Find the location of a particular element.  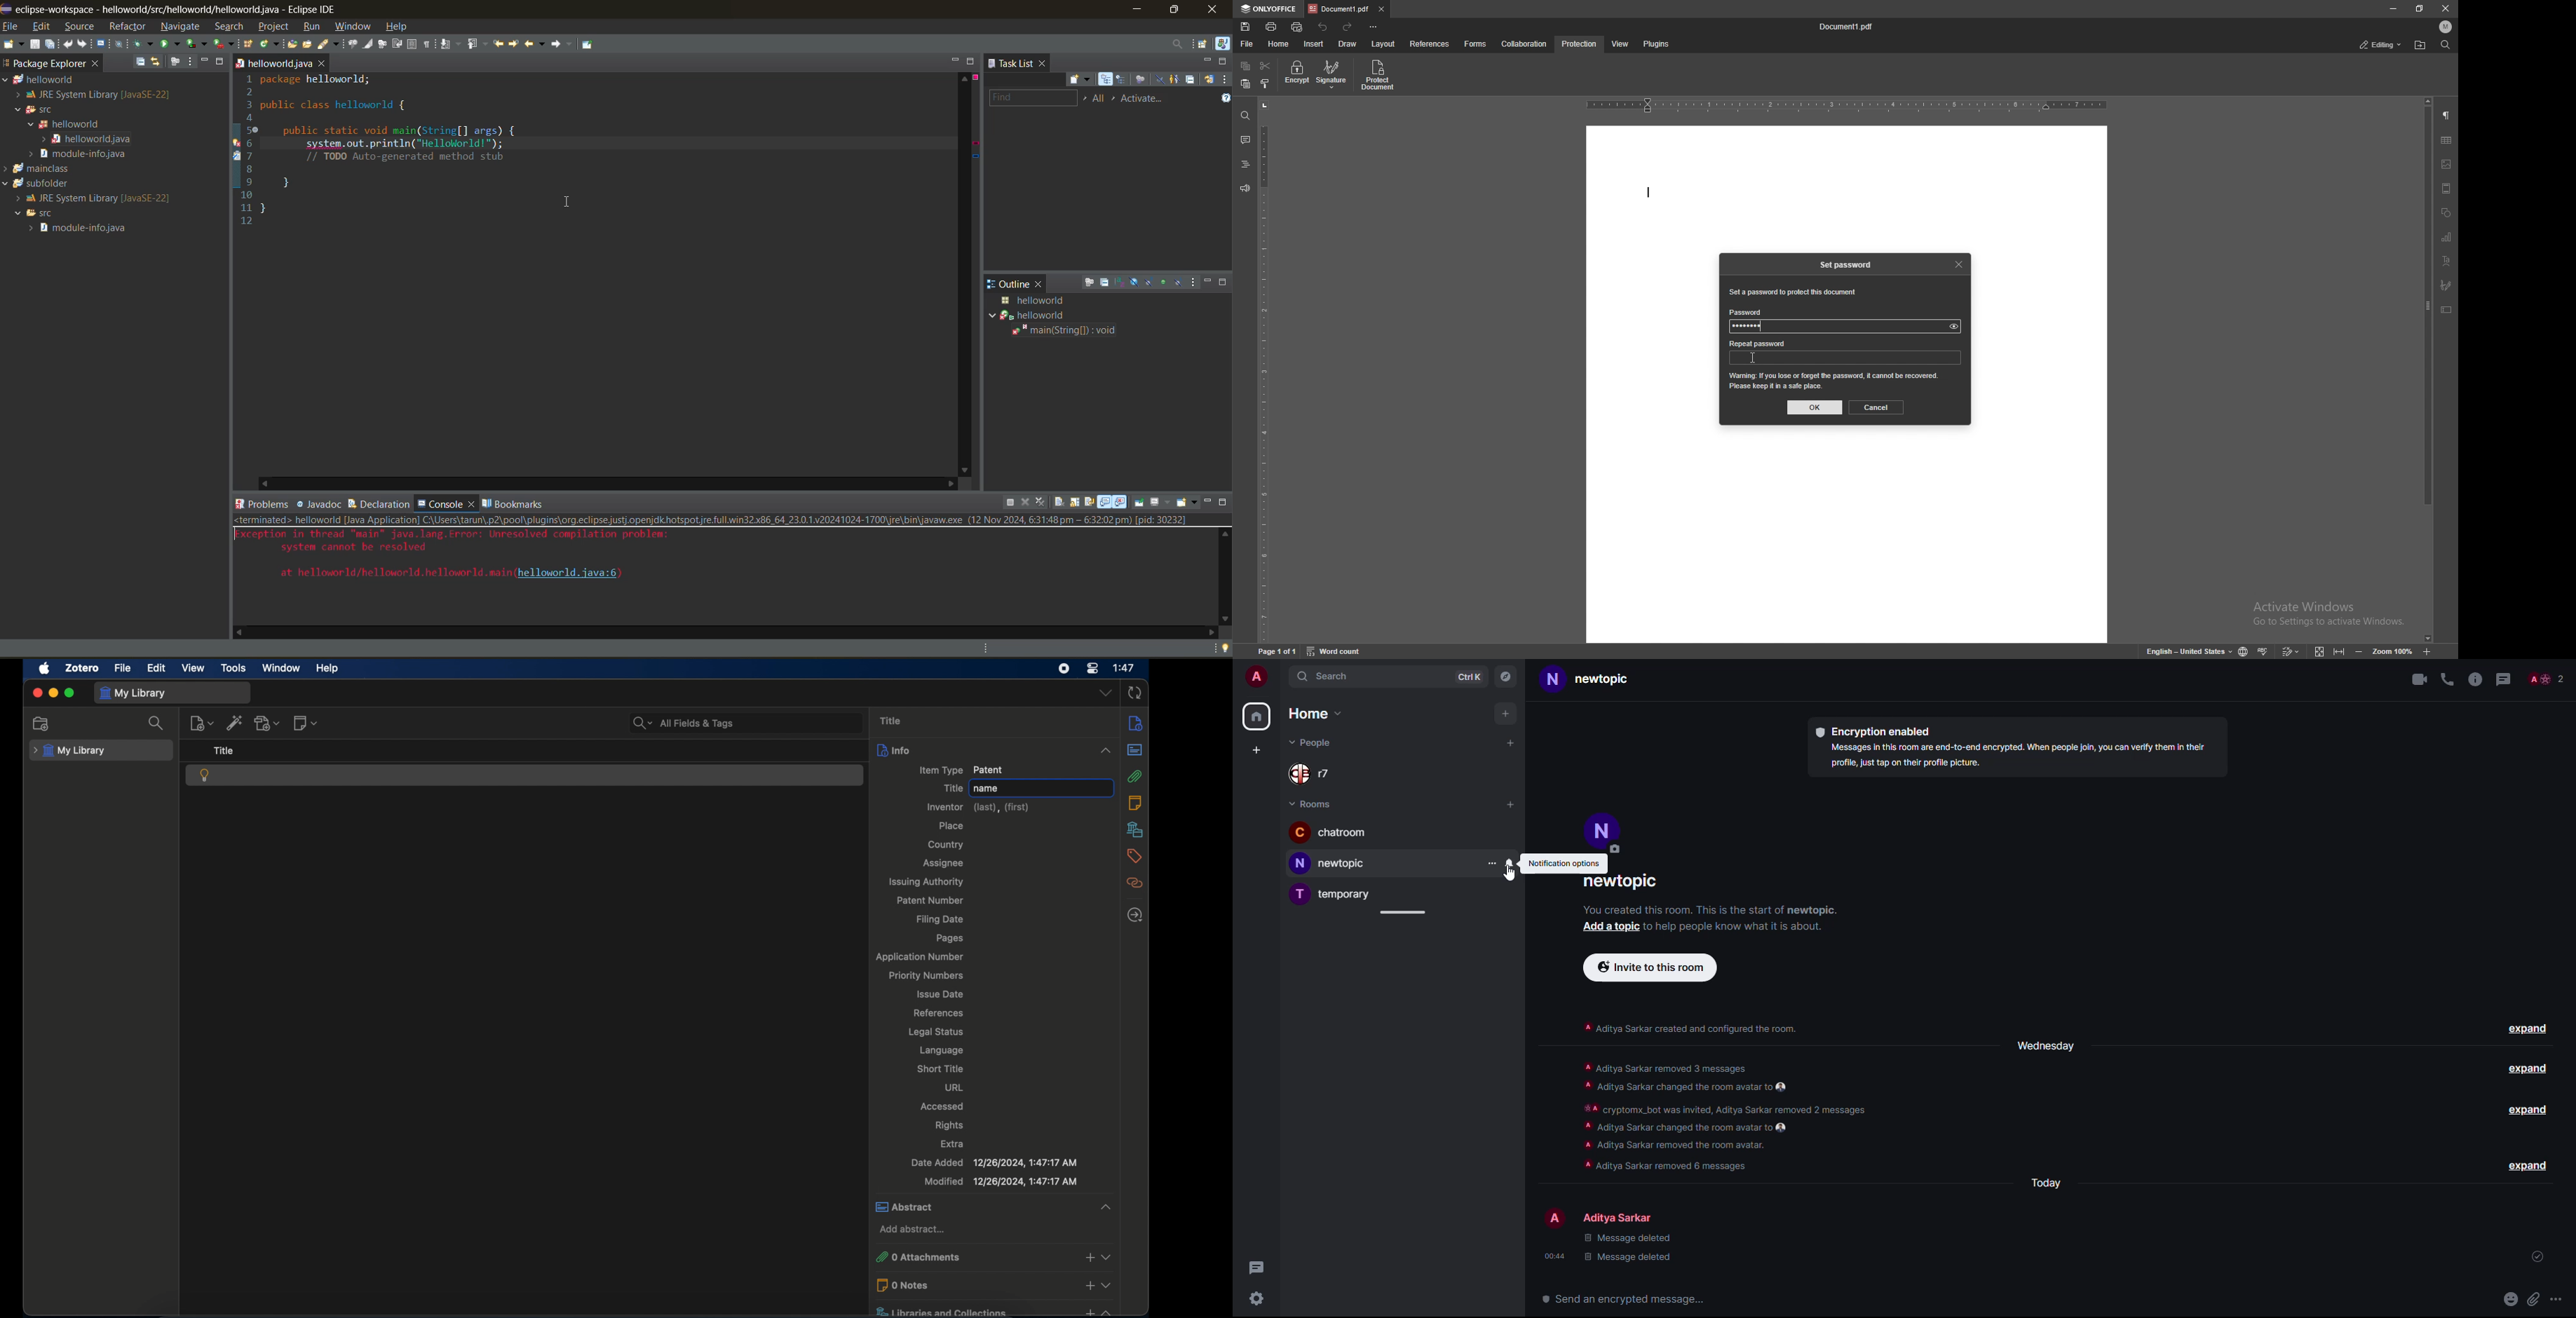

chart is located at coordinates (2447, 236).